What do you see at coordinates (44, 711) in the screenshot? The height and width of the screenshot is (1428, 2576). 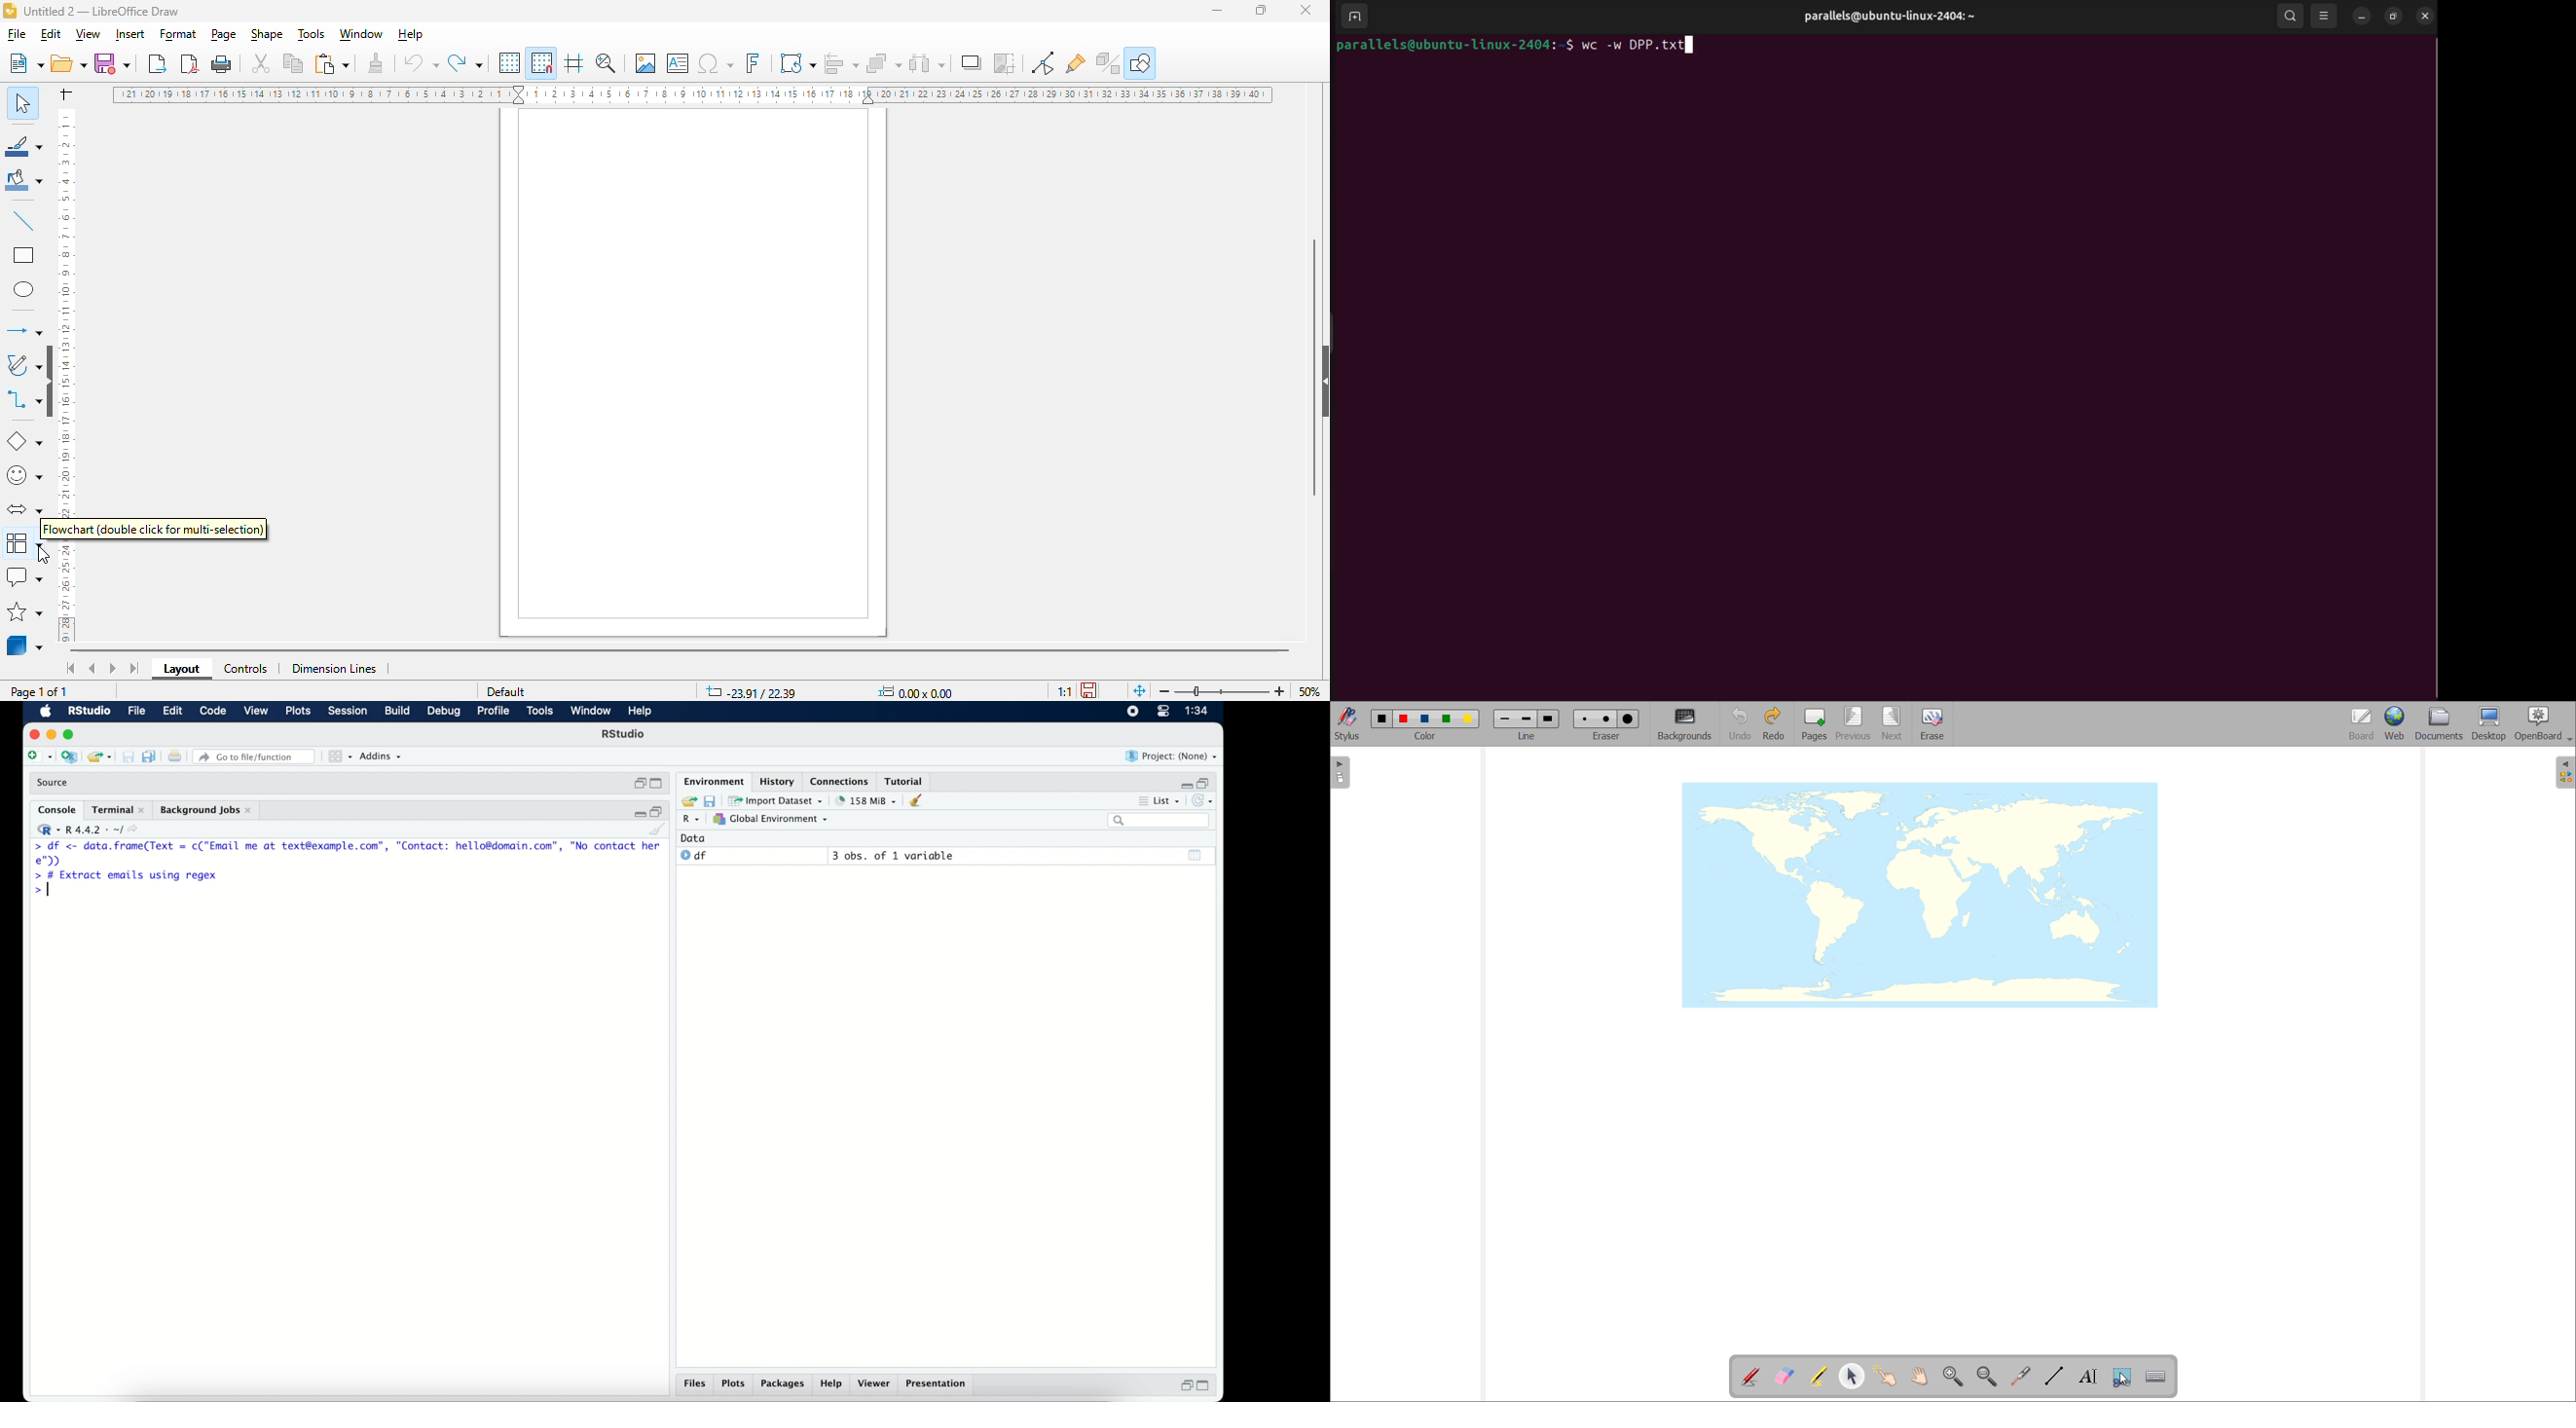 I see `macOS` at bounding box center [44, 711].